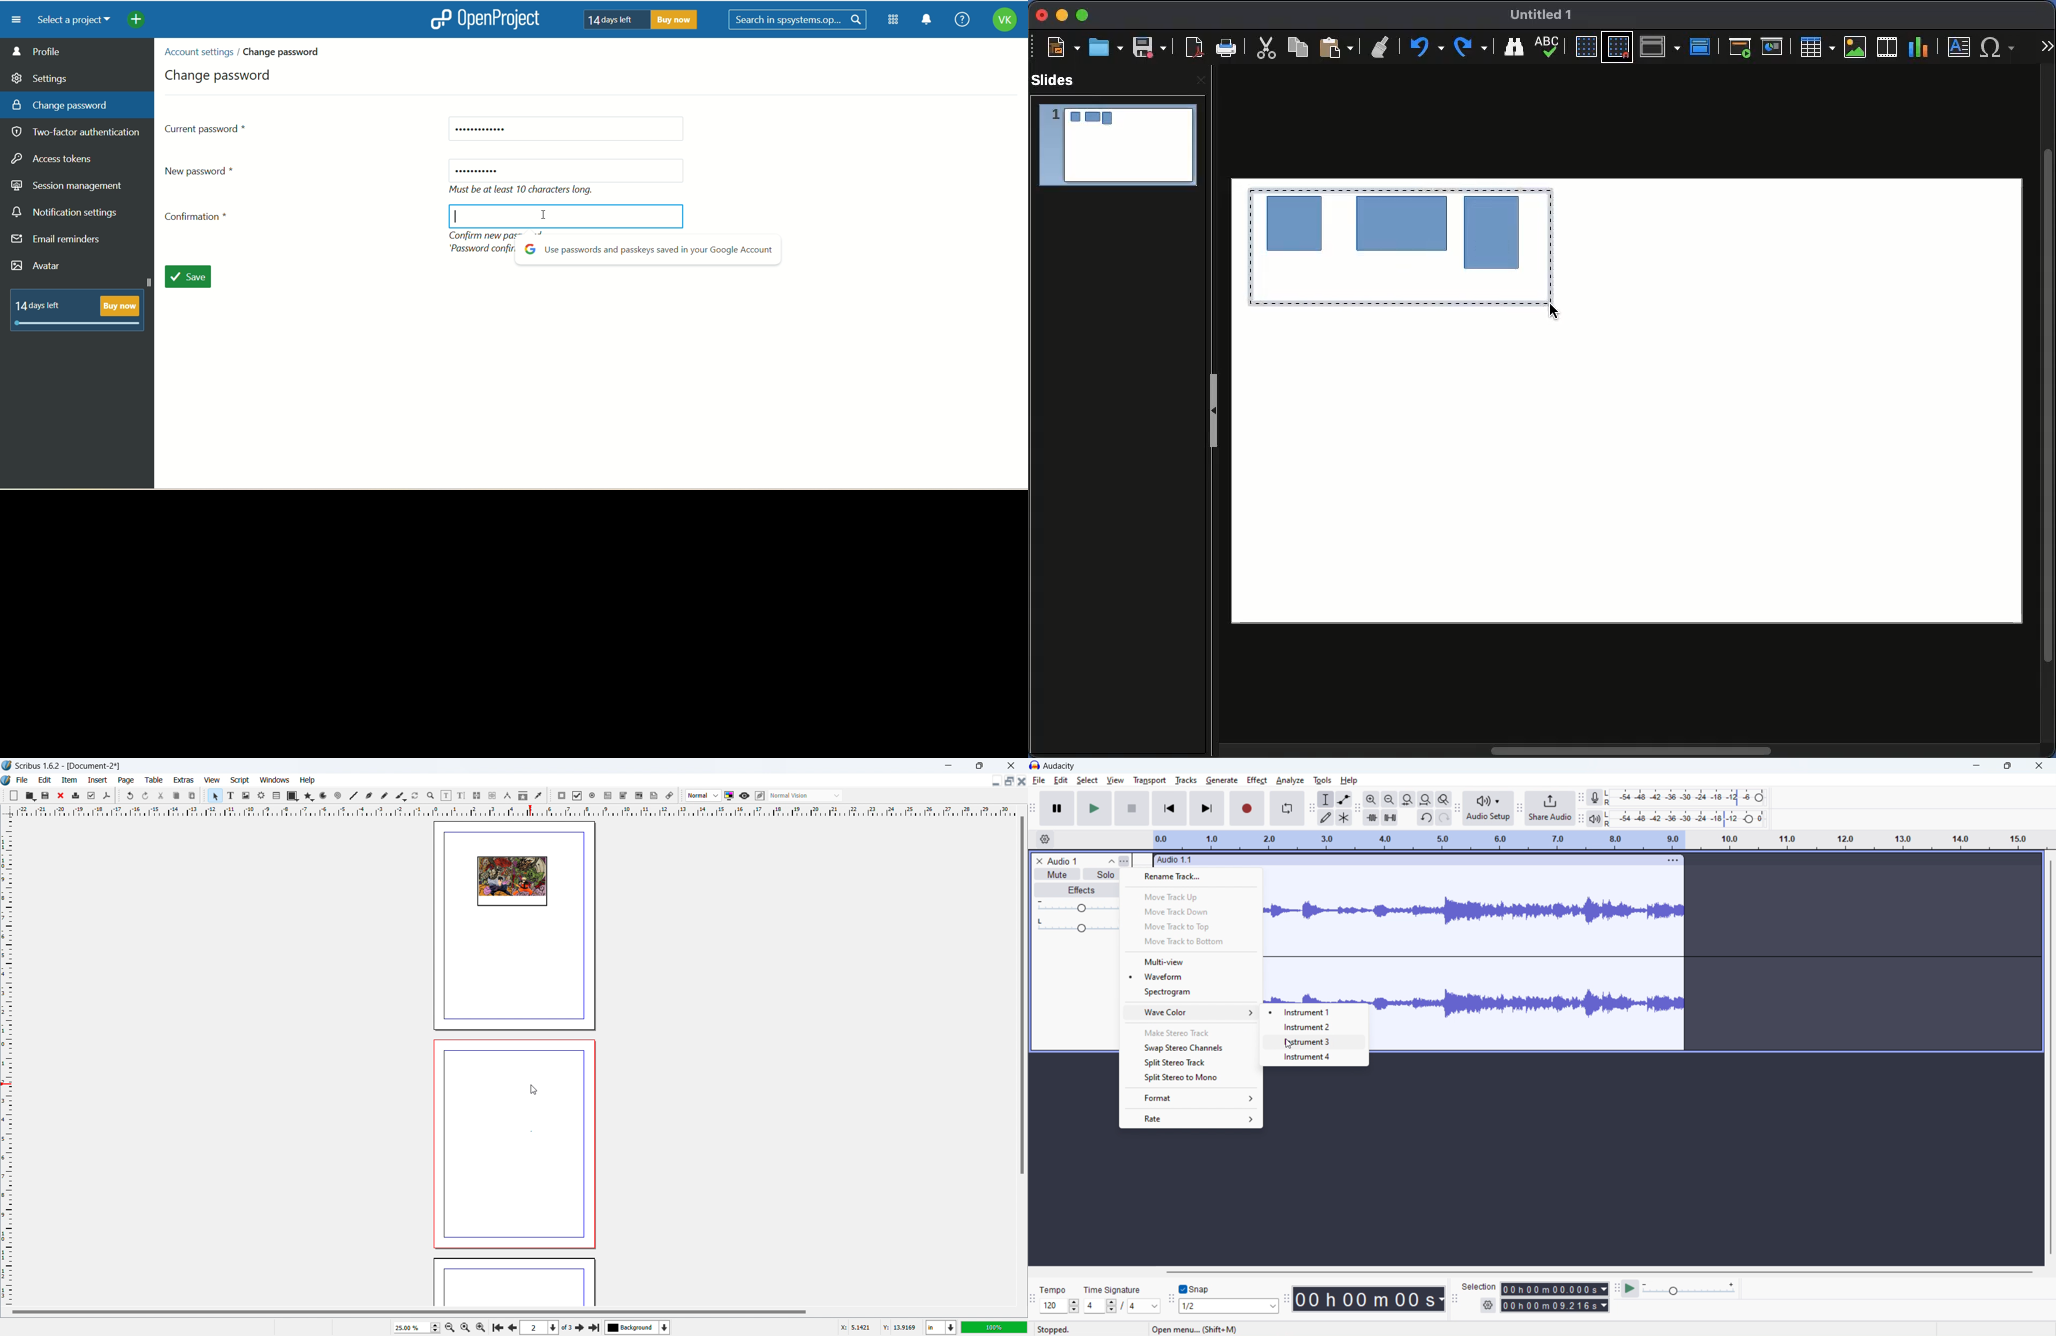 The width and height of the screenshot is (2072, 1344). I want to click on gain, so click(1078, 908).